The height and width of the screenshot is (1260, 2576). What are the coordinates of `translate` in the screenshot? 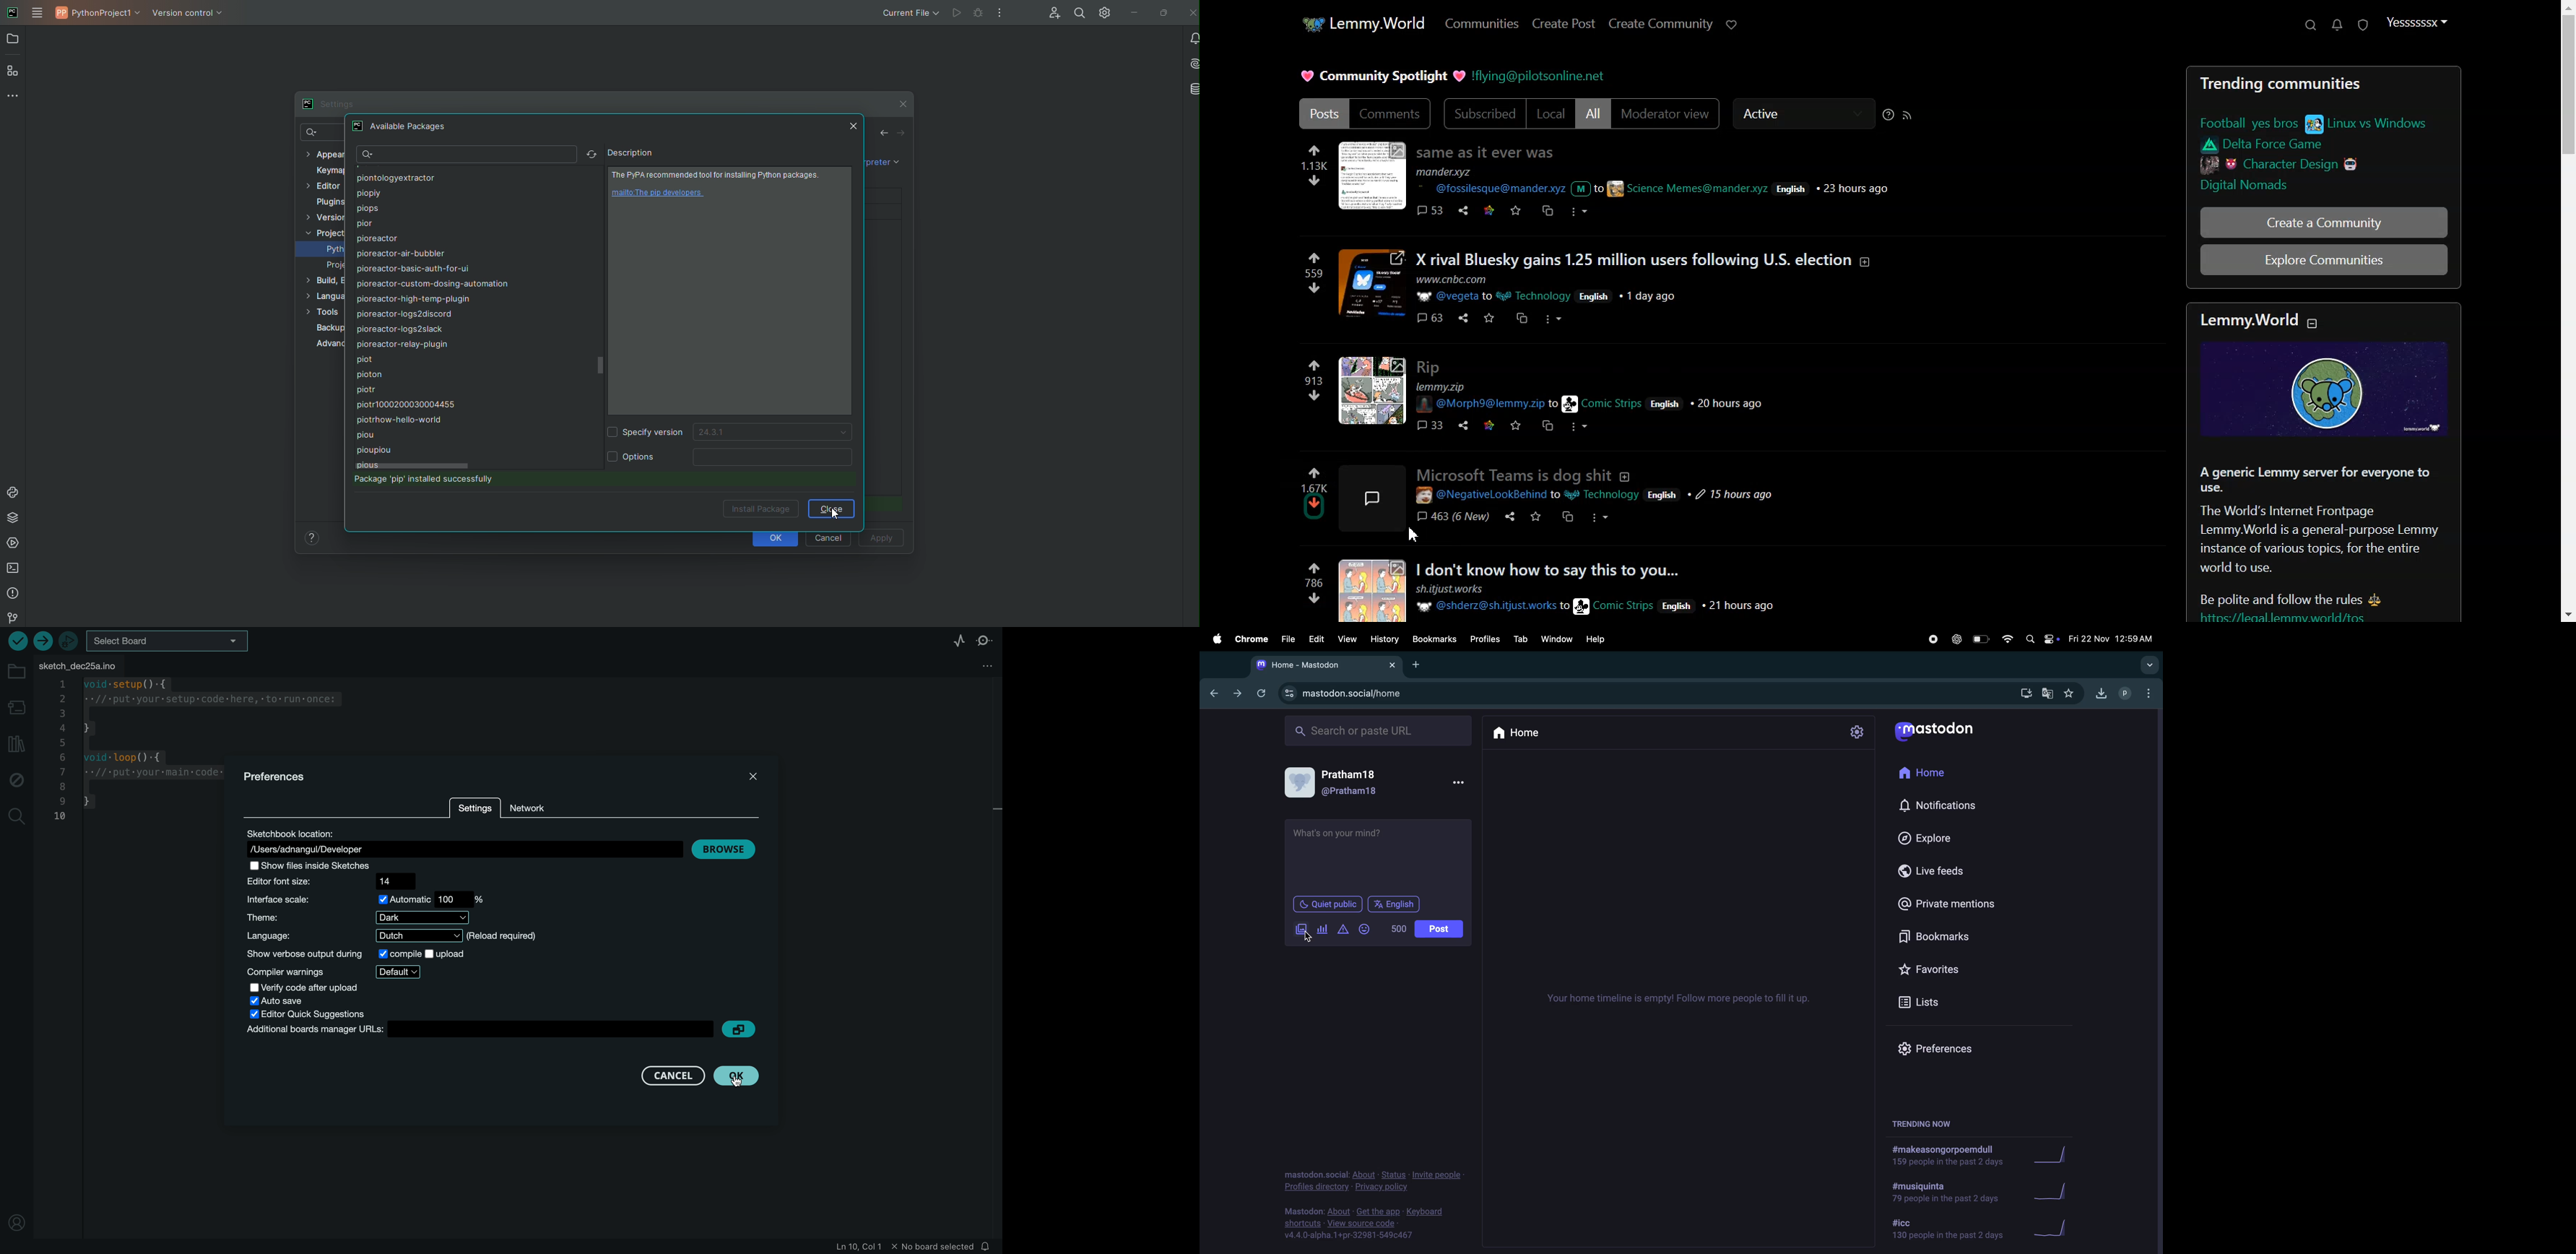 It's located at (2049, 692).